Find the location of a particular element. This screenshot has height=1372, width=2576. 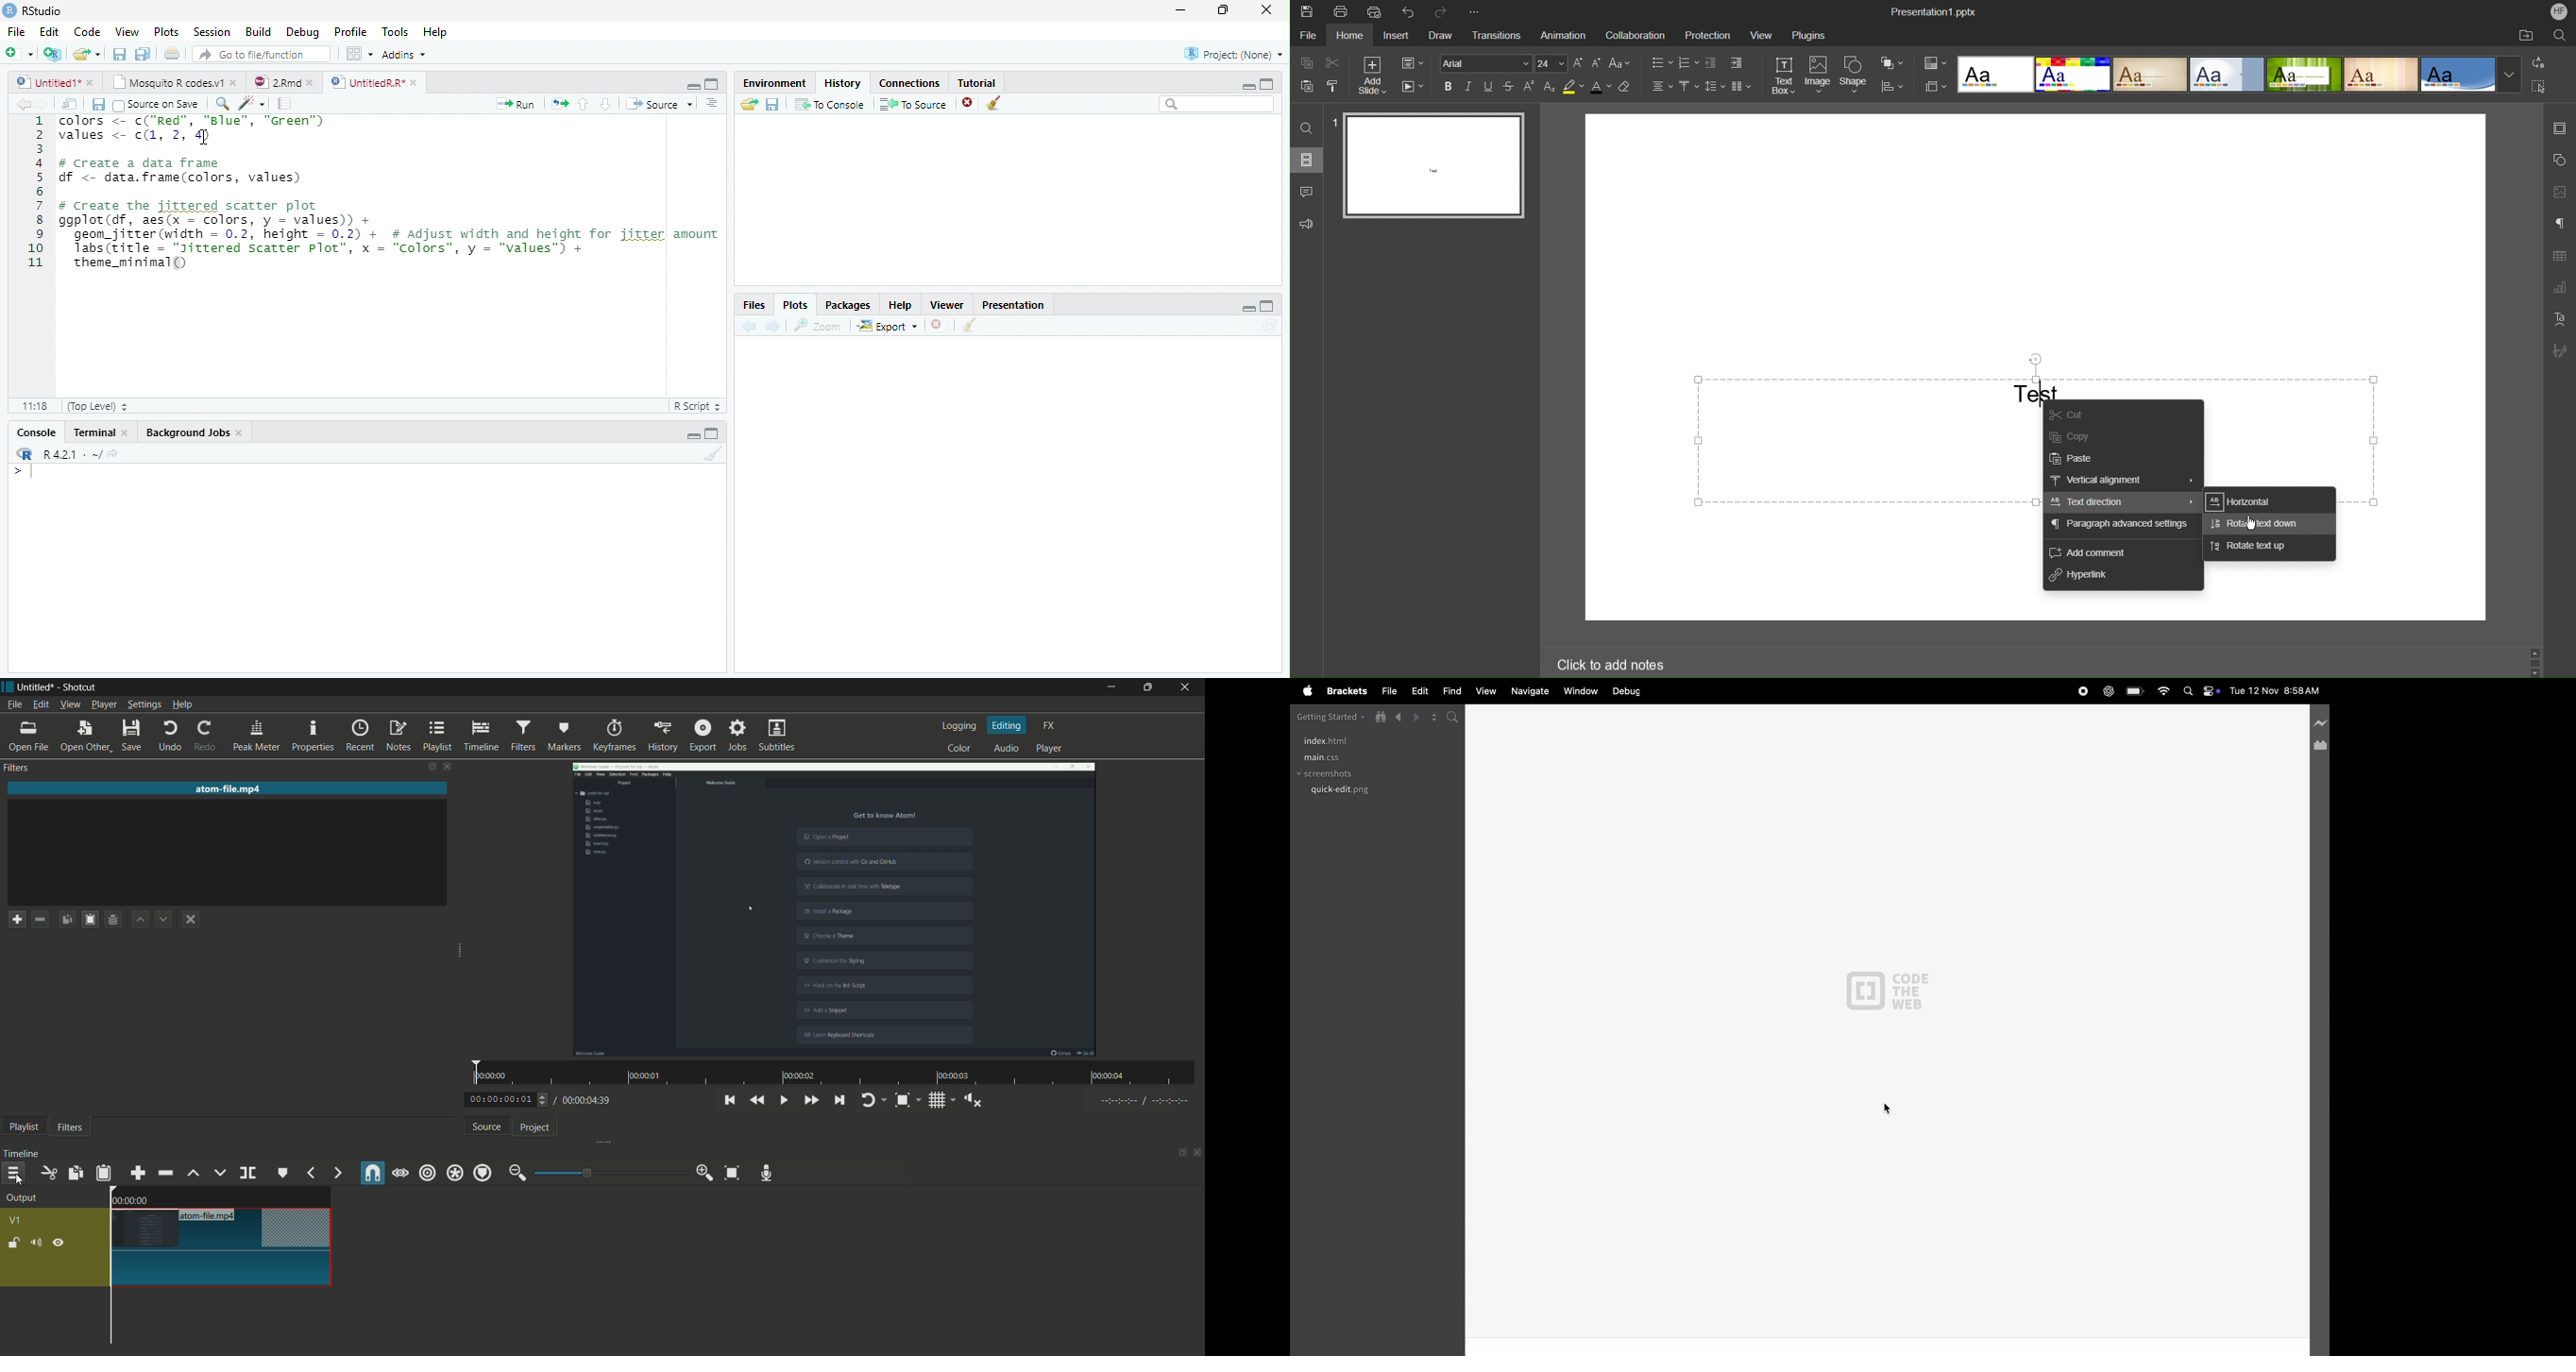

File is located at coordinates (1307, 36).